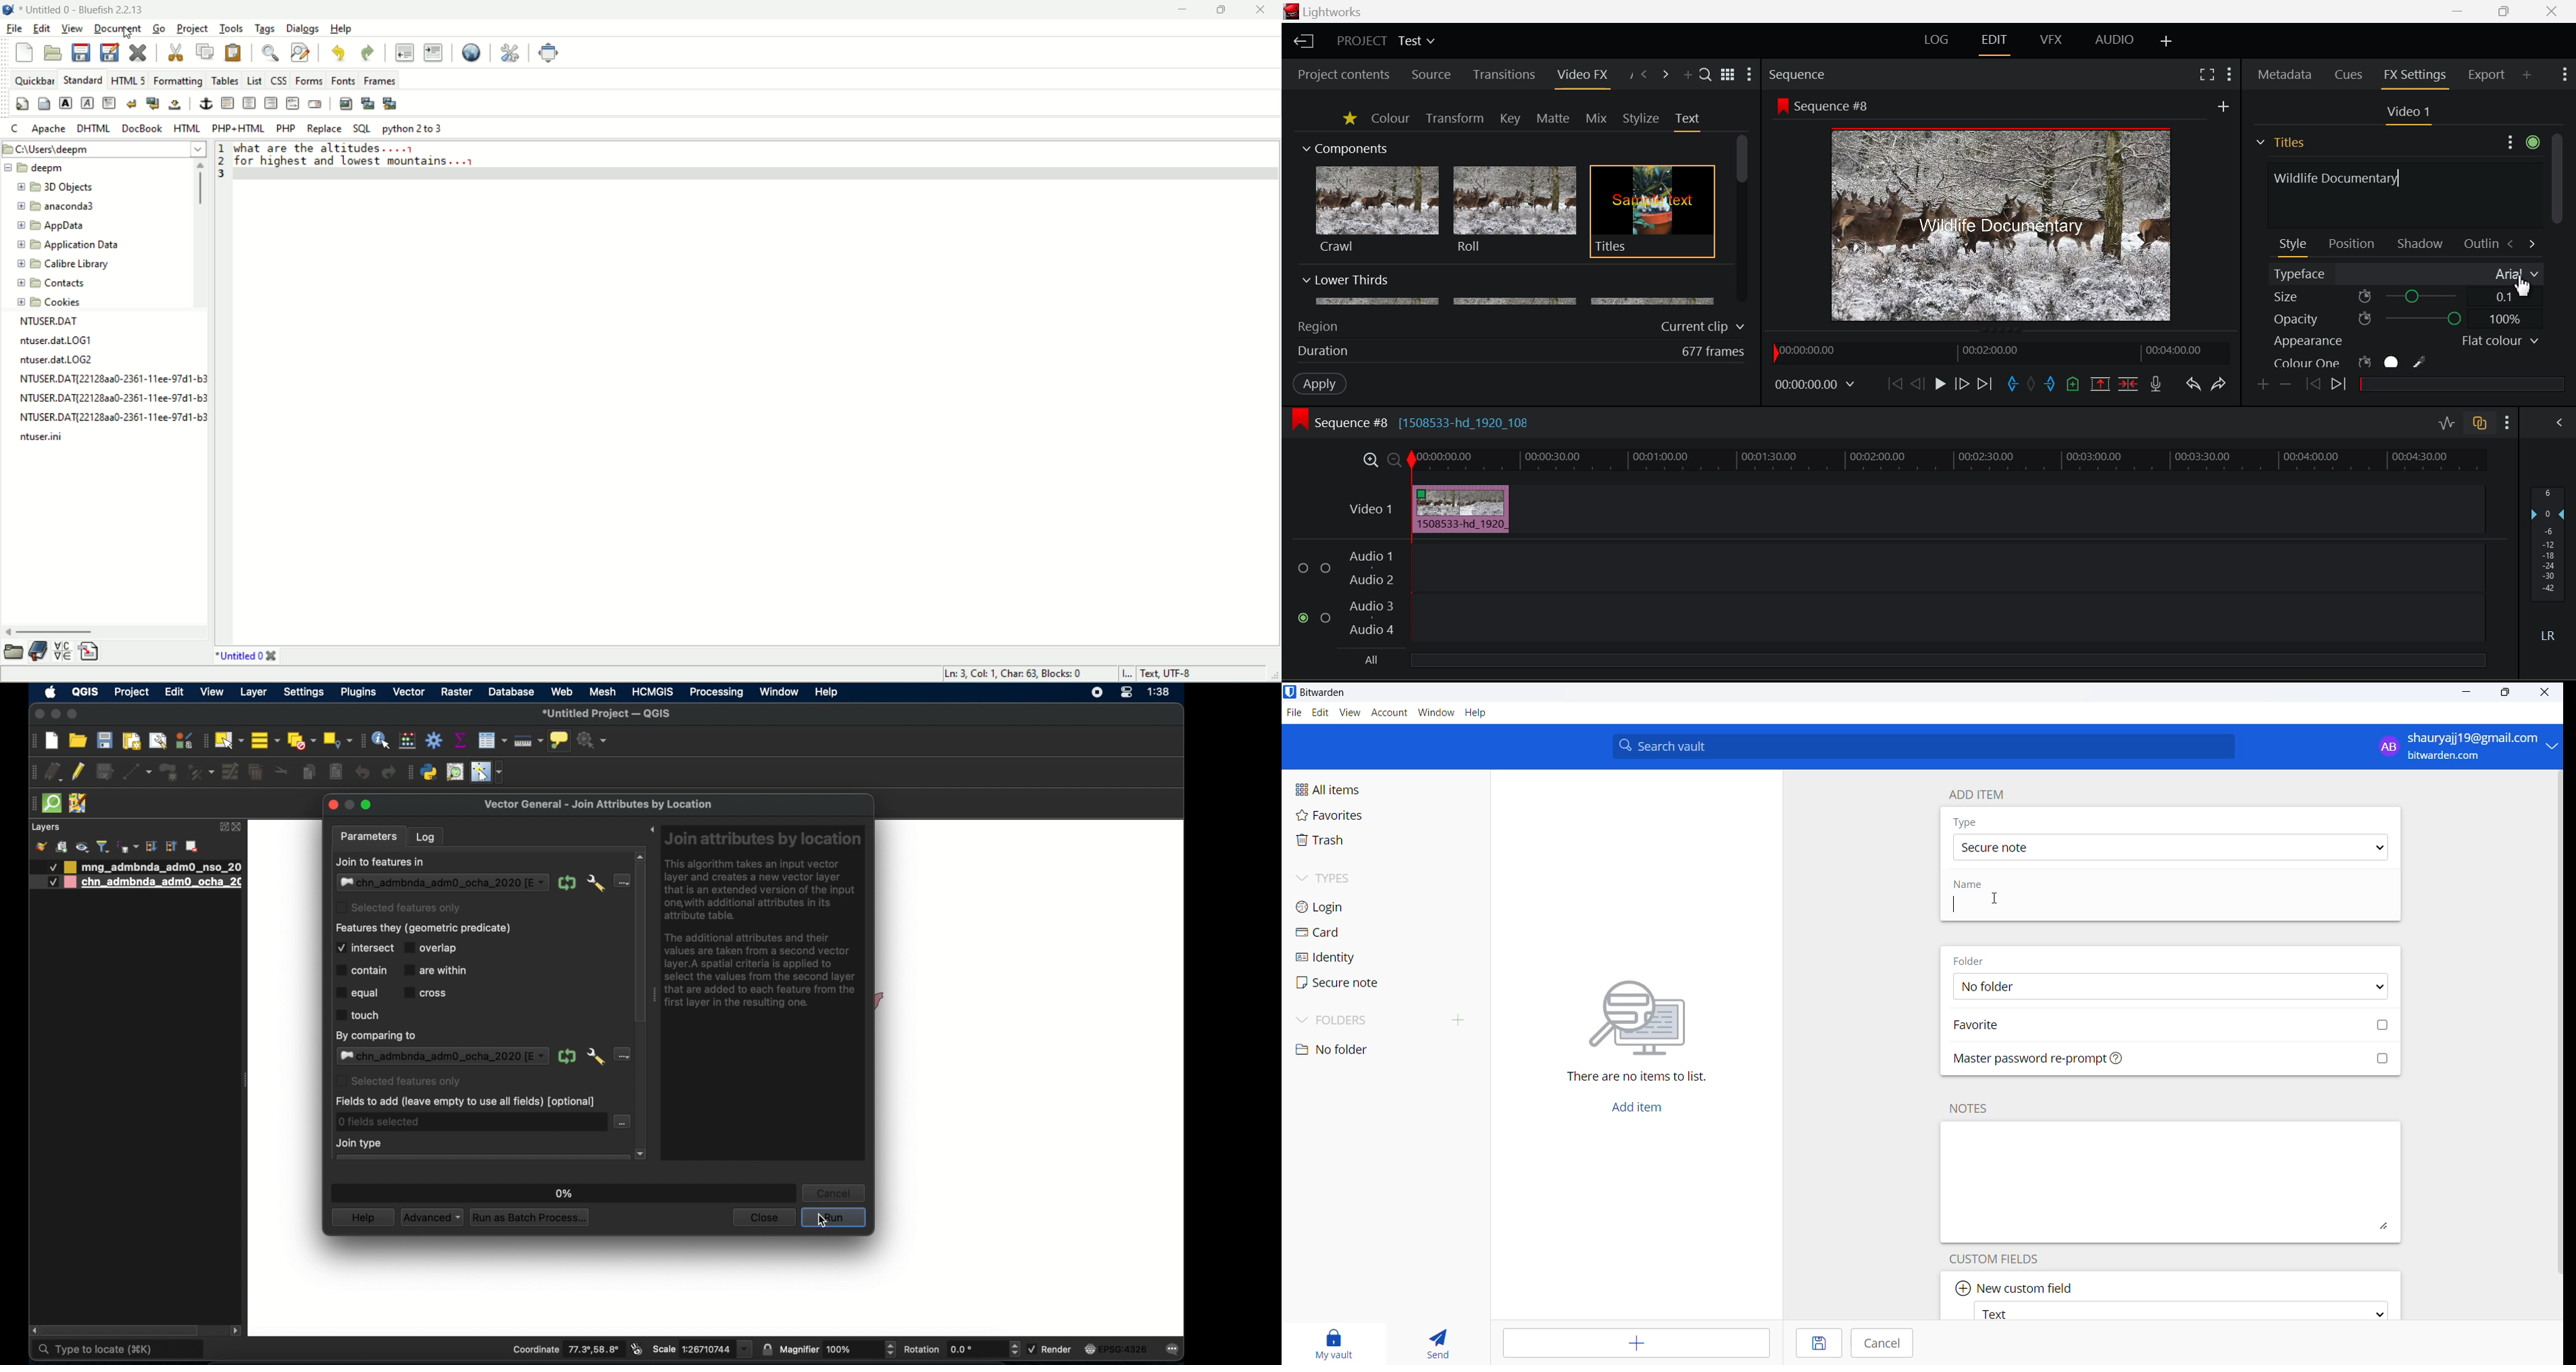 The height and width of the screenshot is (1372, 2576). What do you see at coordinates (1813, 1343) in the screenshot?
I see `save` at bounding box center [1813, 1343].